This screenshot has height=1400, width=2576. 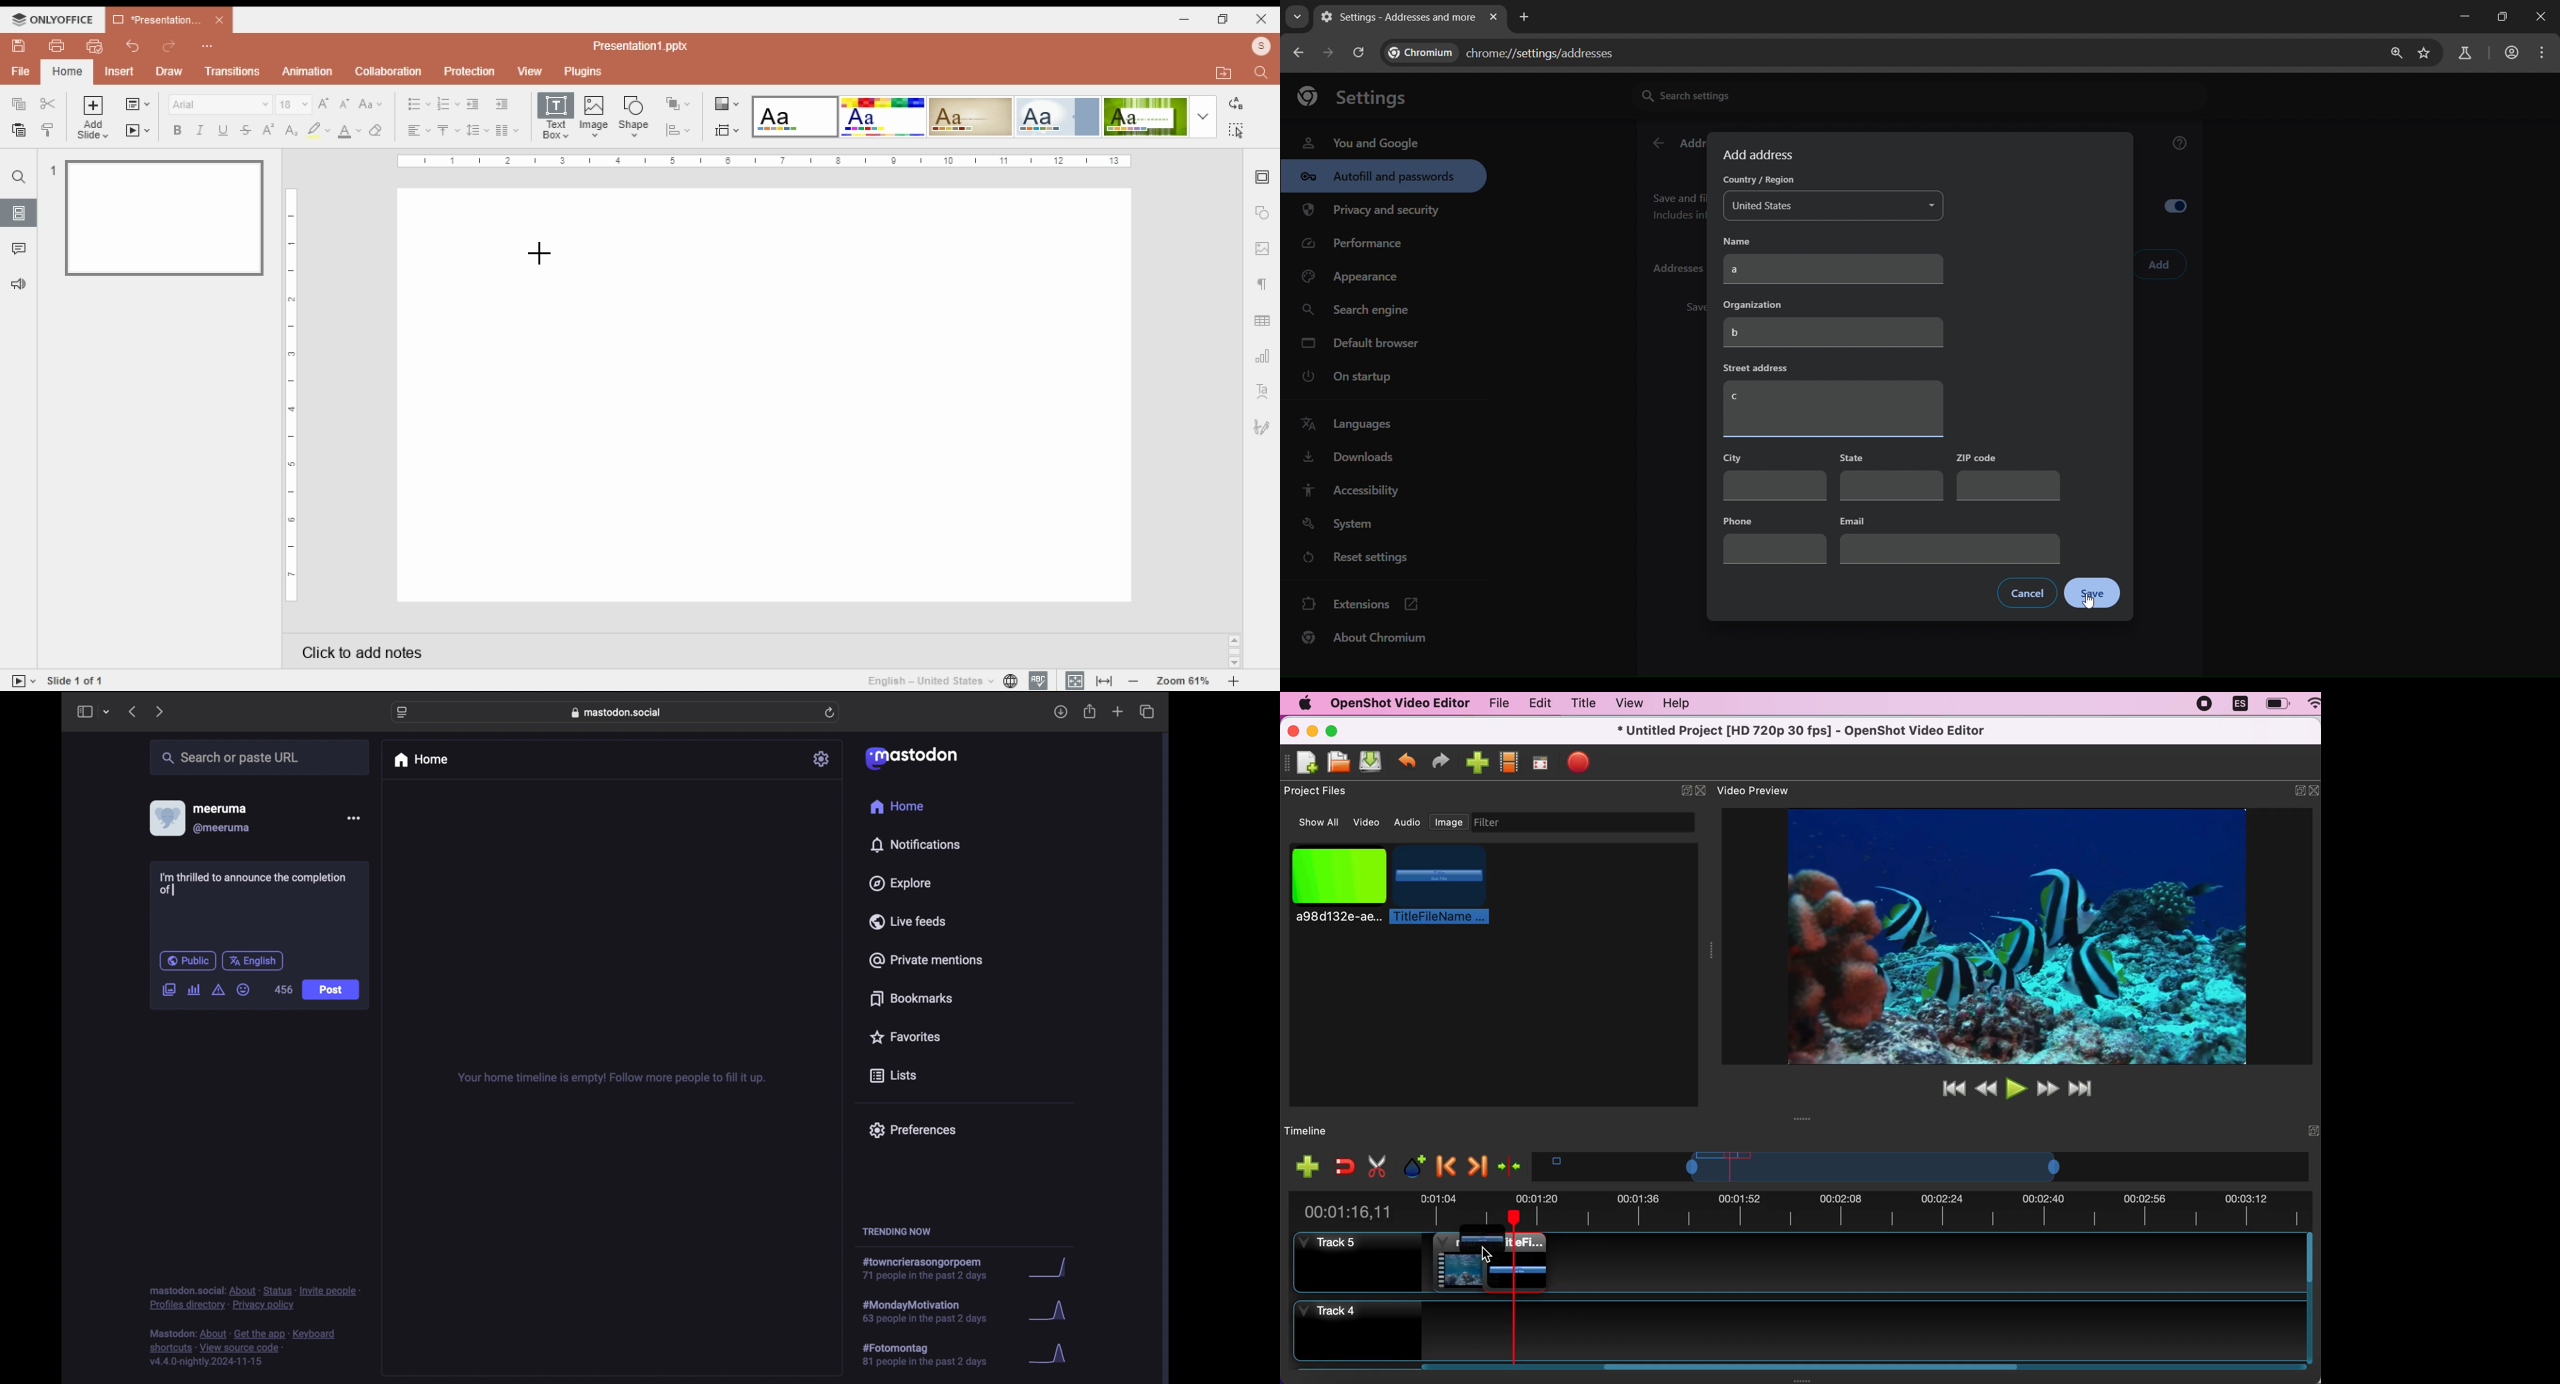 I want to click on downloads, so click(x=1347, y=460).